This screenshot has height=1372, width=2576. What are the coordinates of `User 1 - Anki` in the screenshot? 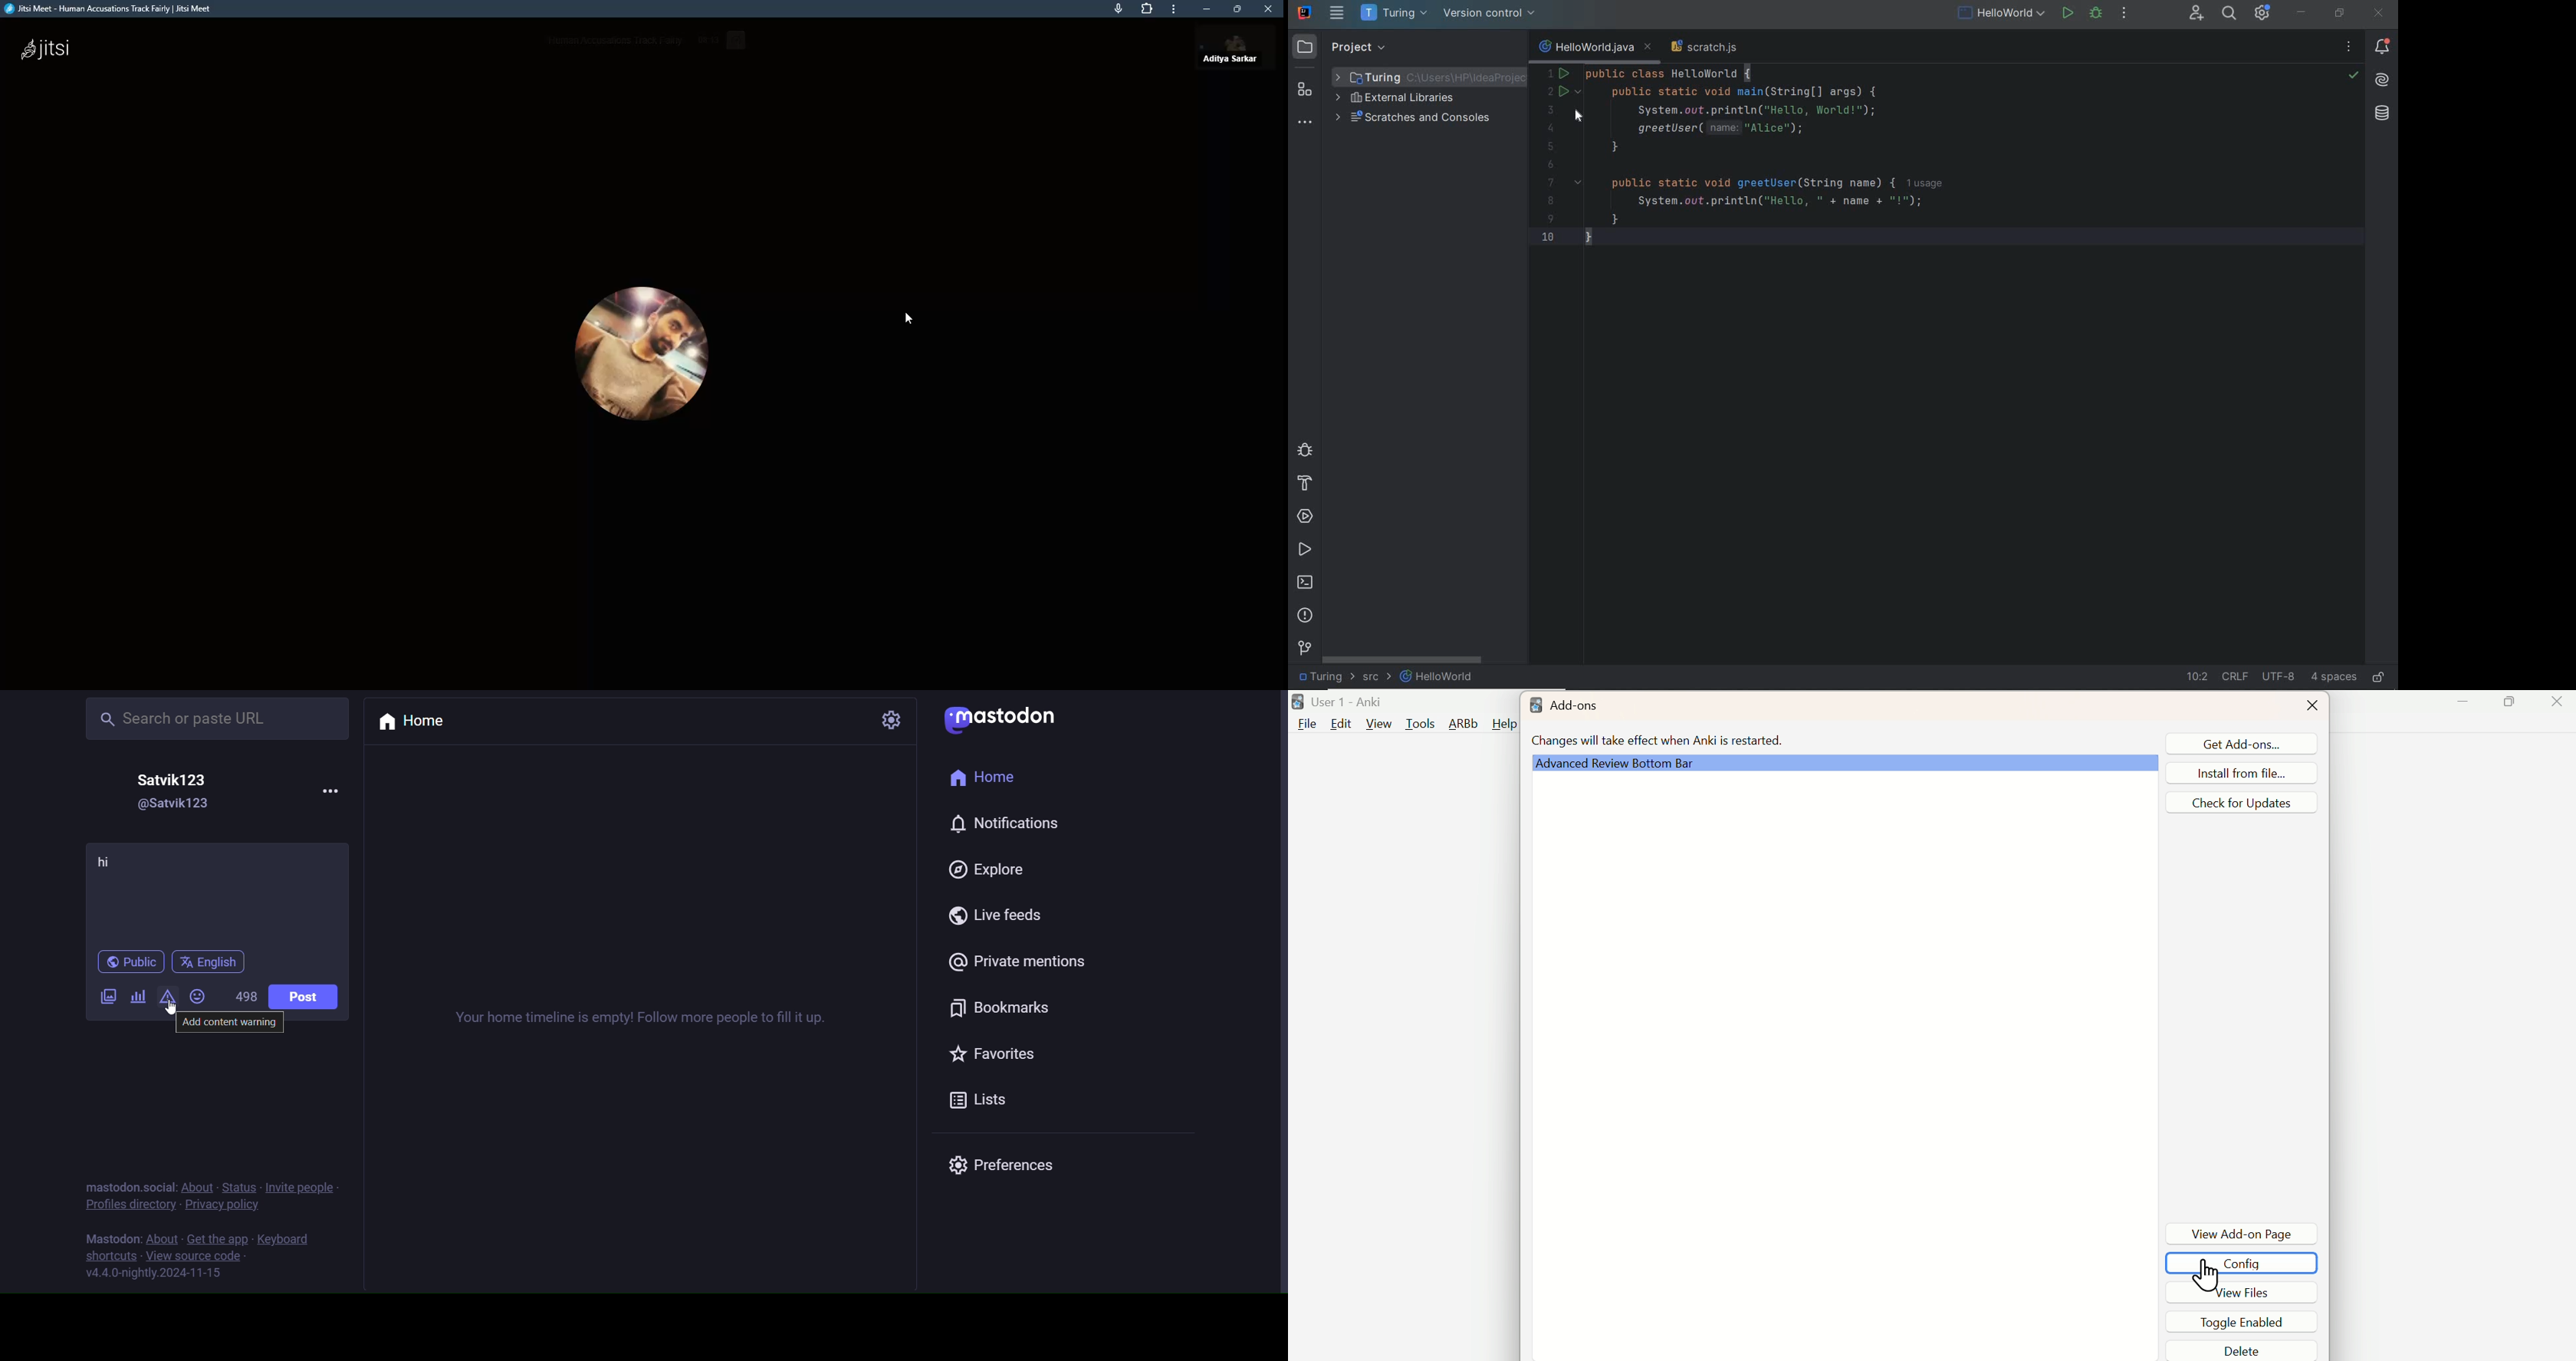 It's located at (1348, 702).